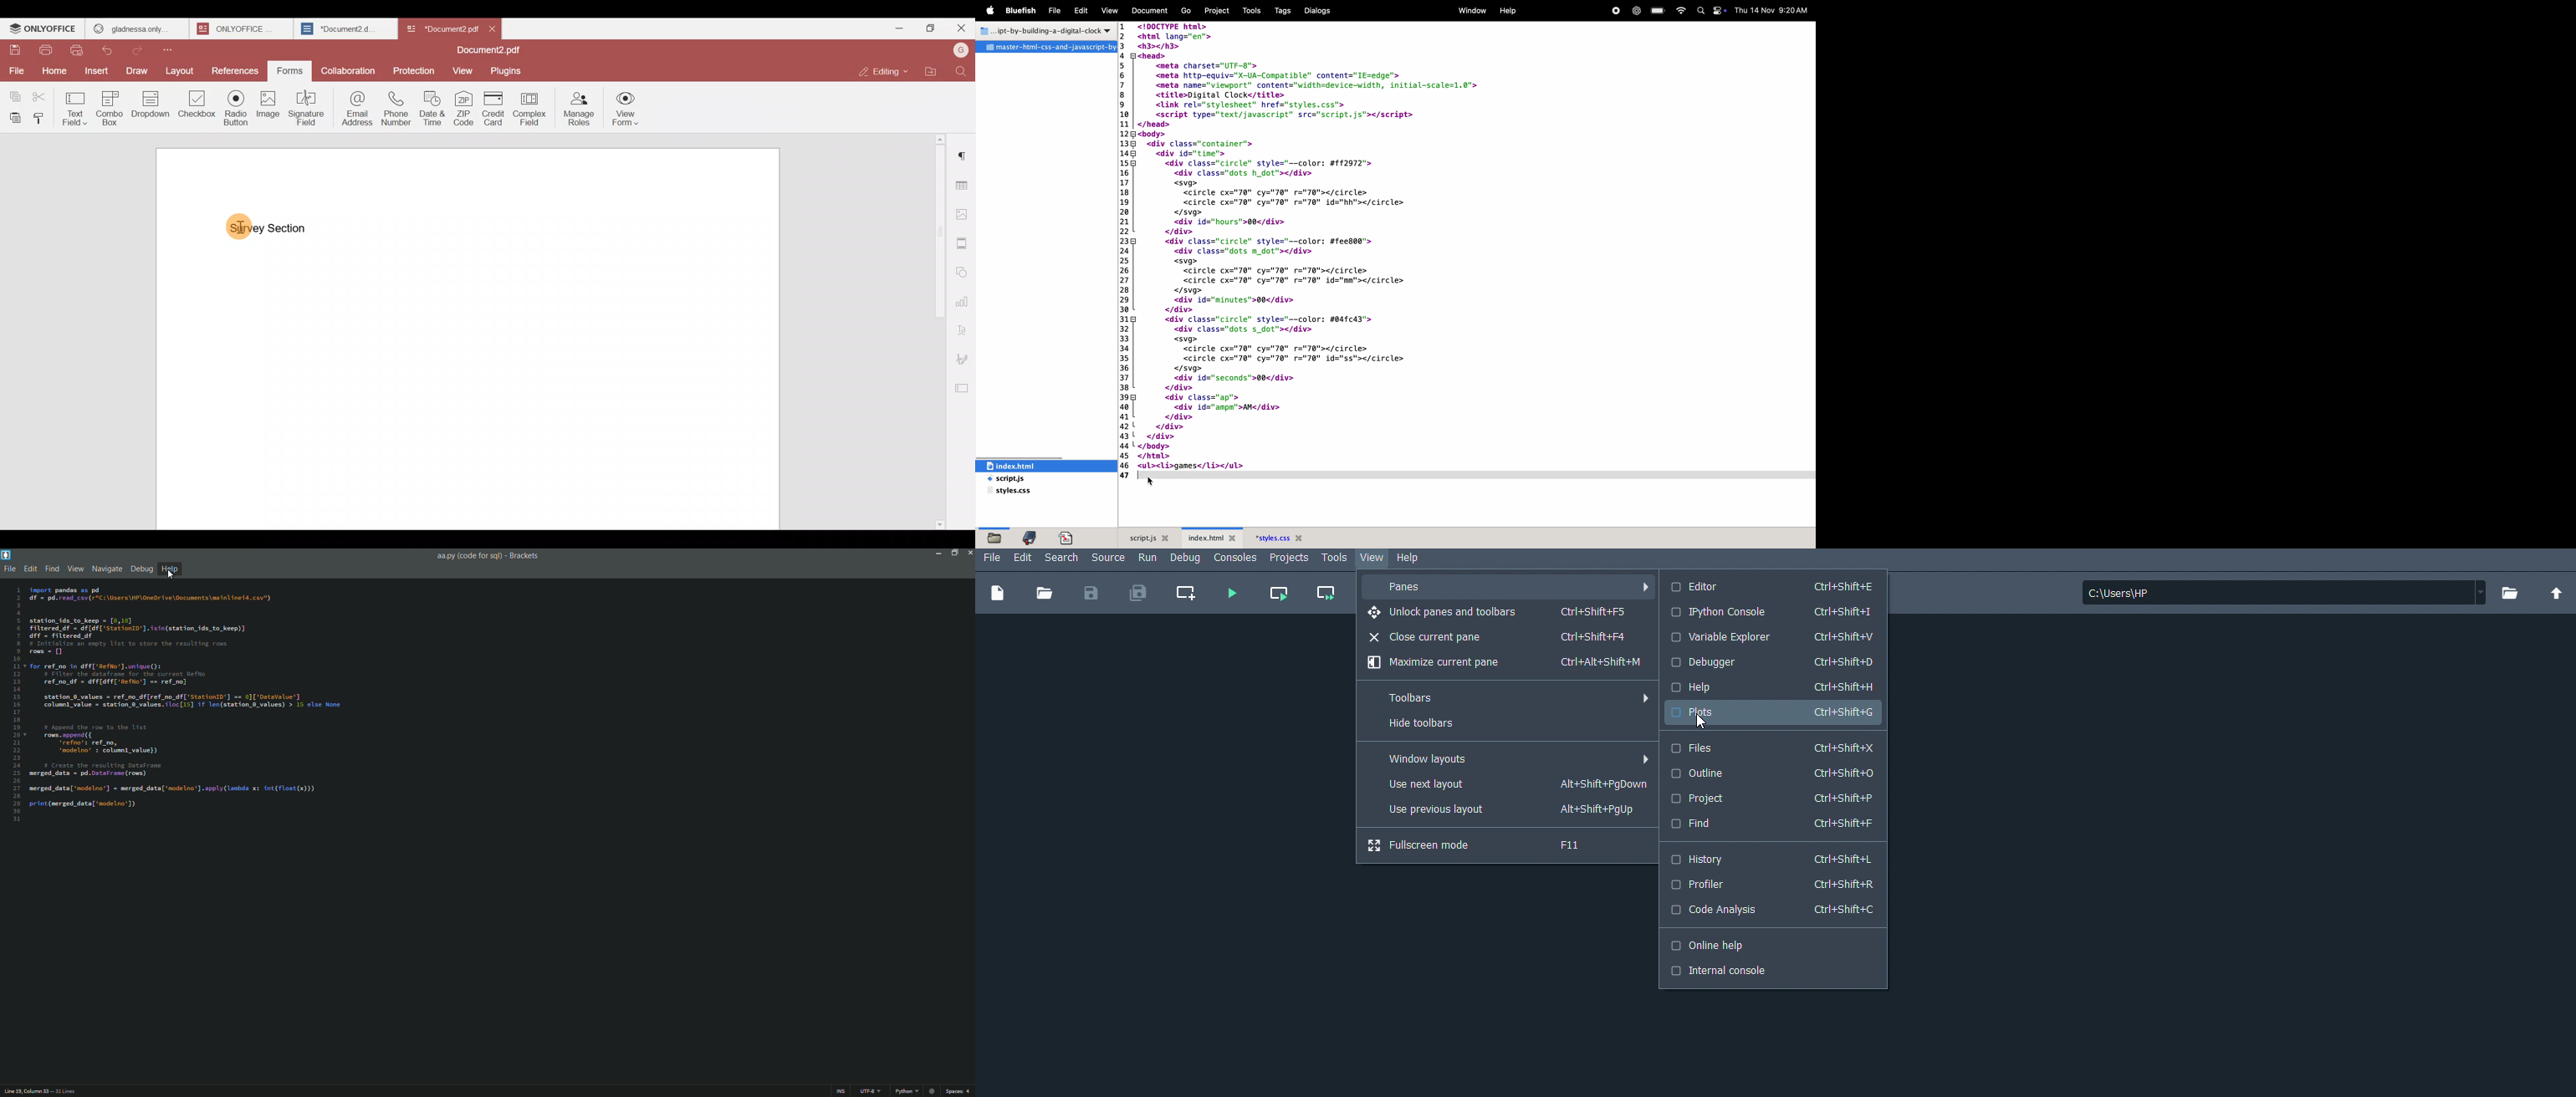 The width and height of the screenshot is (2576, 1120). Describe the element at coordinates (493, 28) in the screenshot. I see `Close` at that location.